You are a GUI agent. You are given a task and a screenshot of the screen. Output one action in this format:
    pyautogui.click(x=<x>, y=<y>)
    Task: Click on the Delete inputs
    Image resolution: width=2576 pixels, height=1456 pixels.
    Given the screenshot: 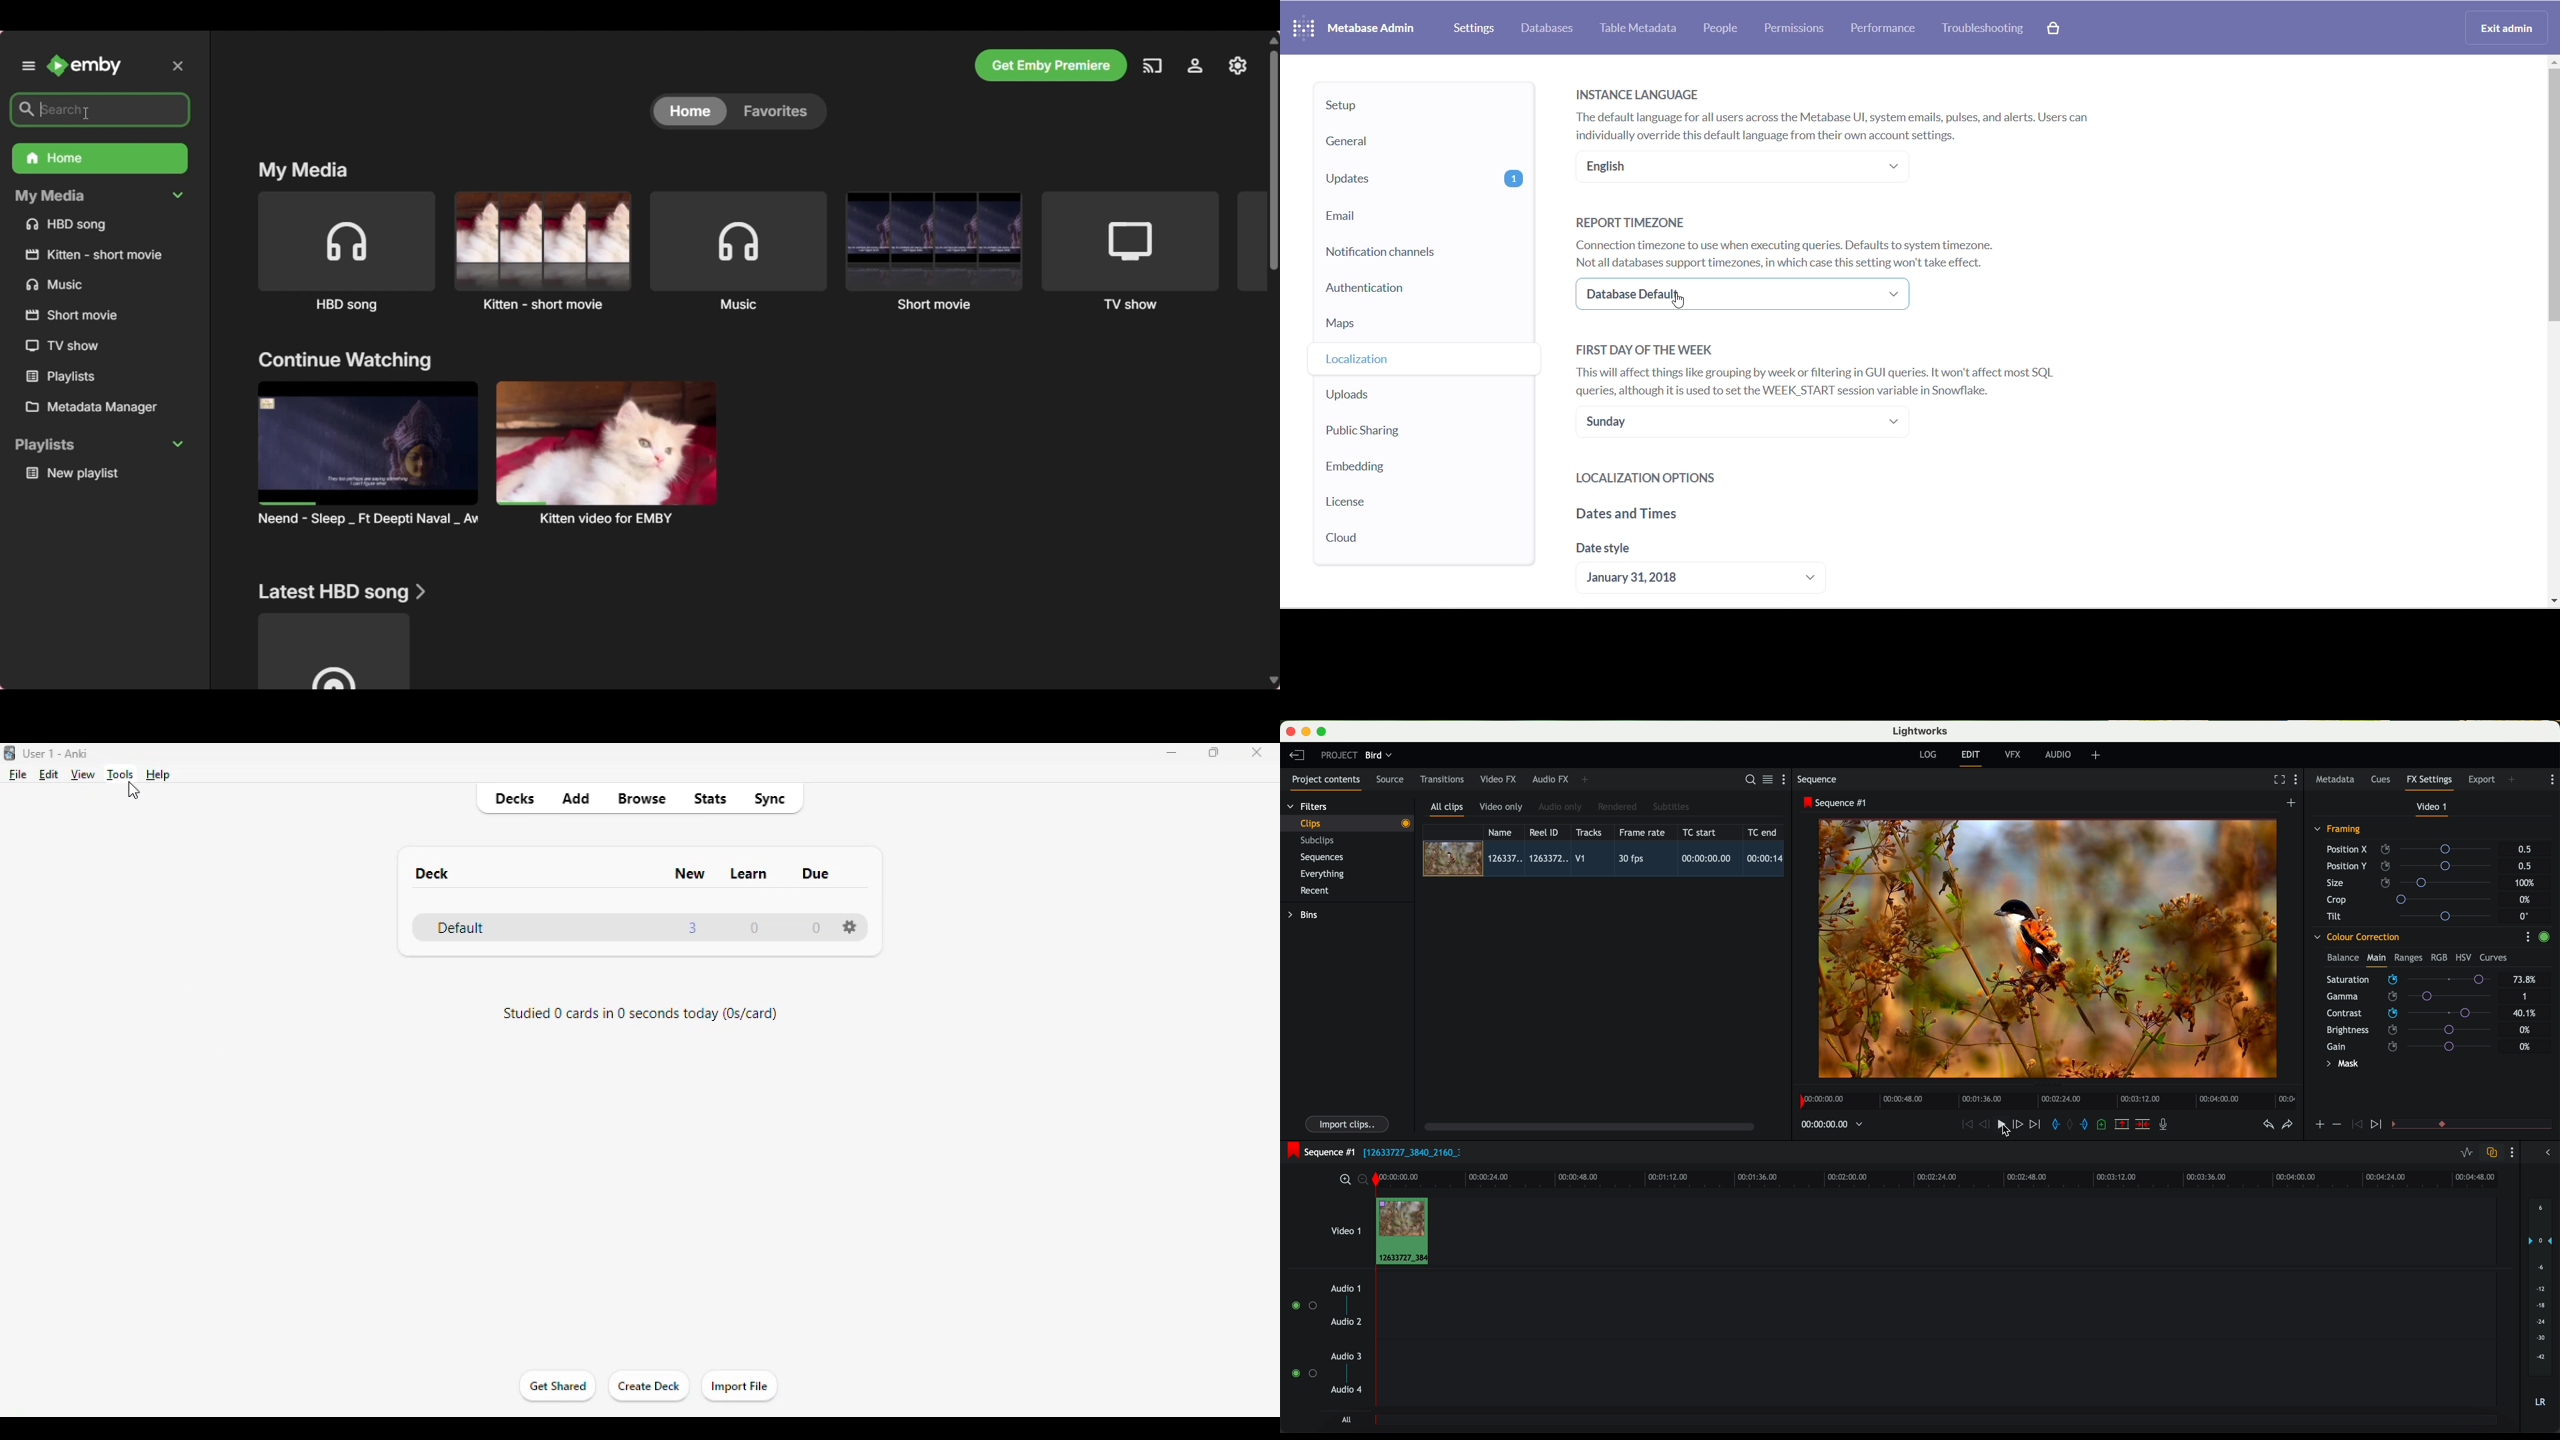 What is the action you would take?
    pyautogui.click(x=178, y=65)
    